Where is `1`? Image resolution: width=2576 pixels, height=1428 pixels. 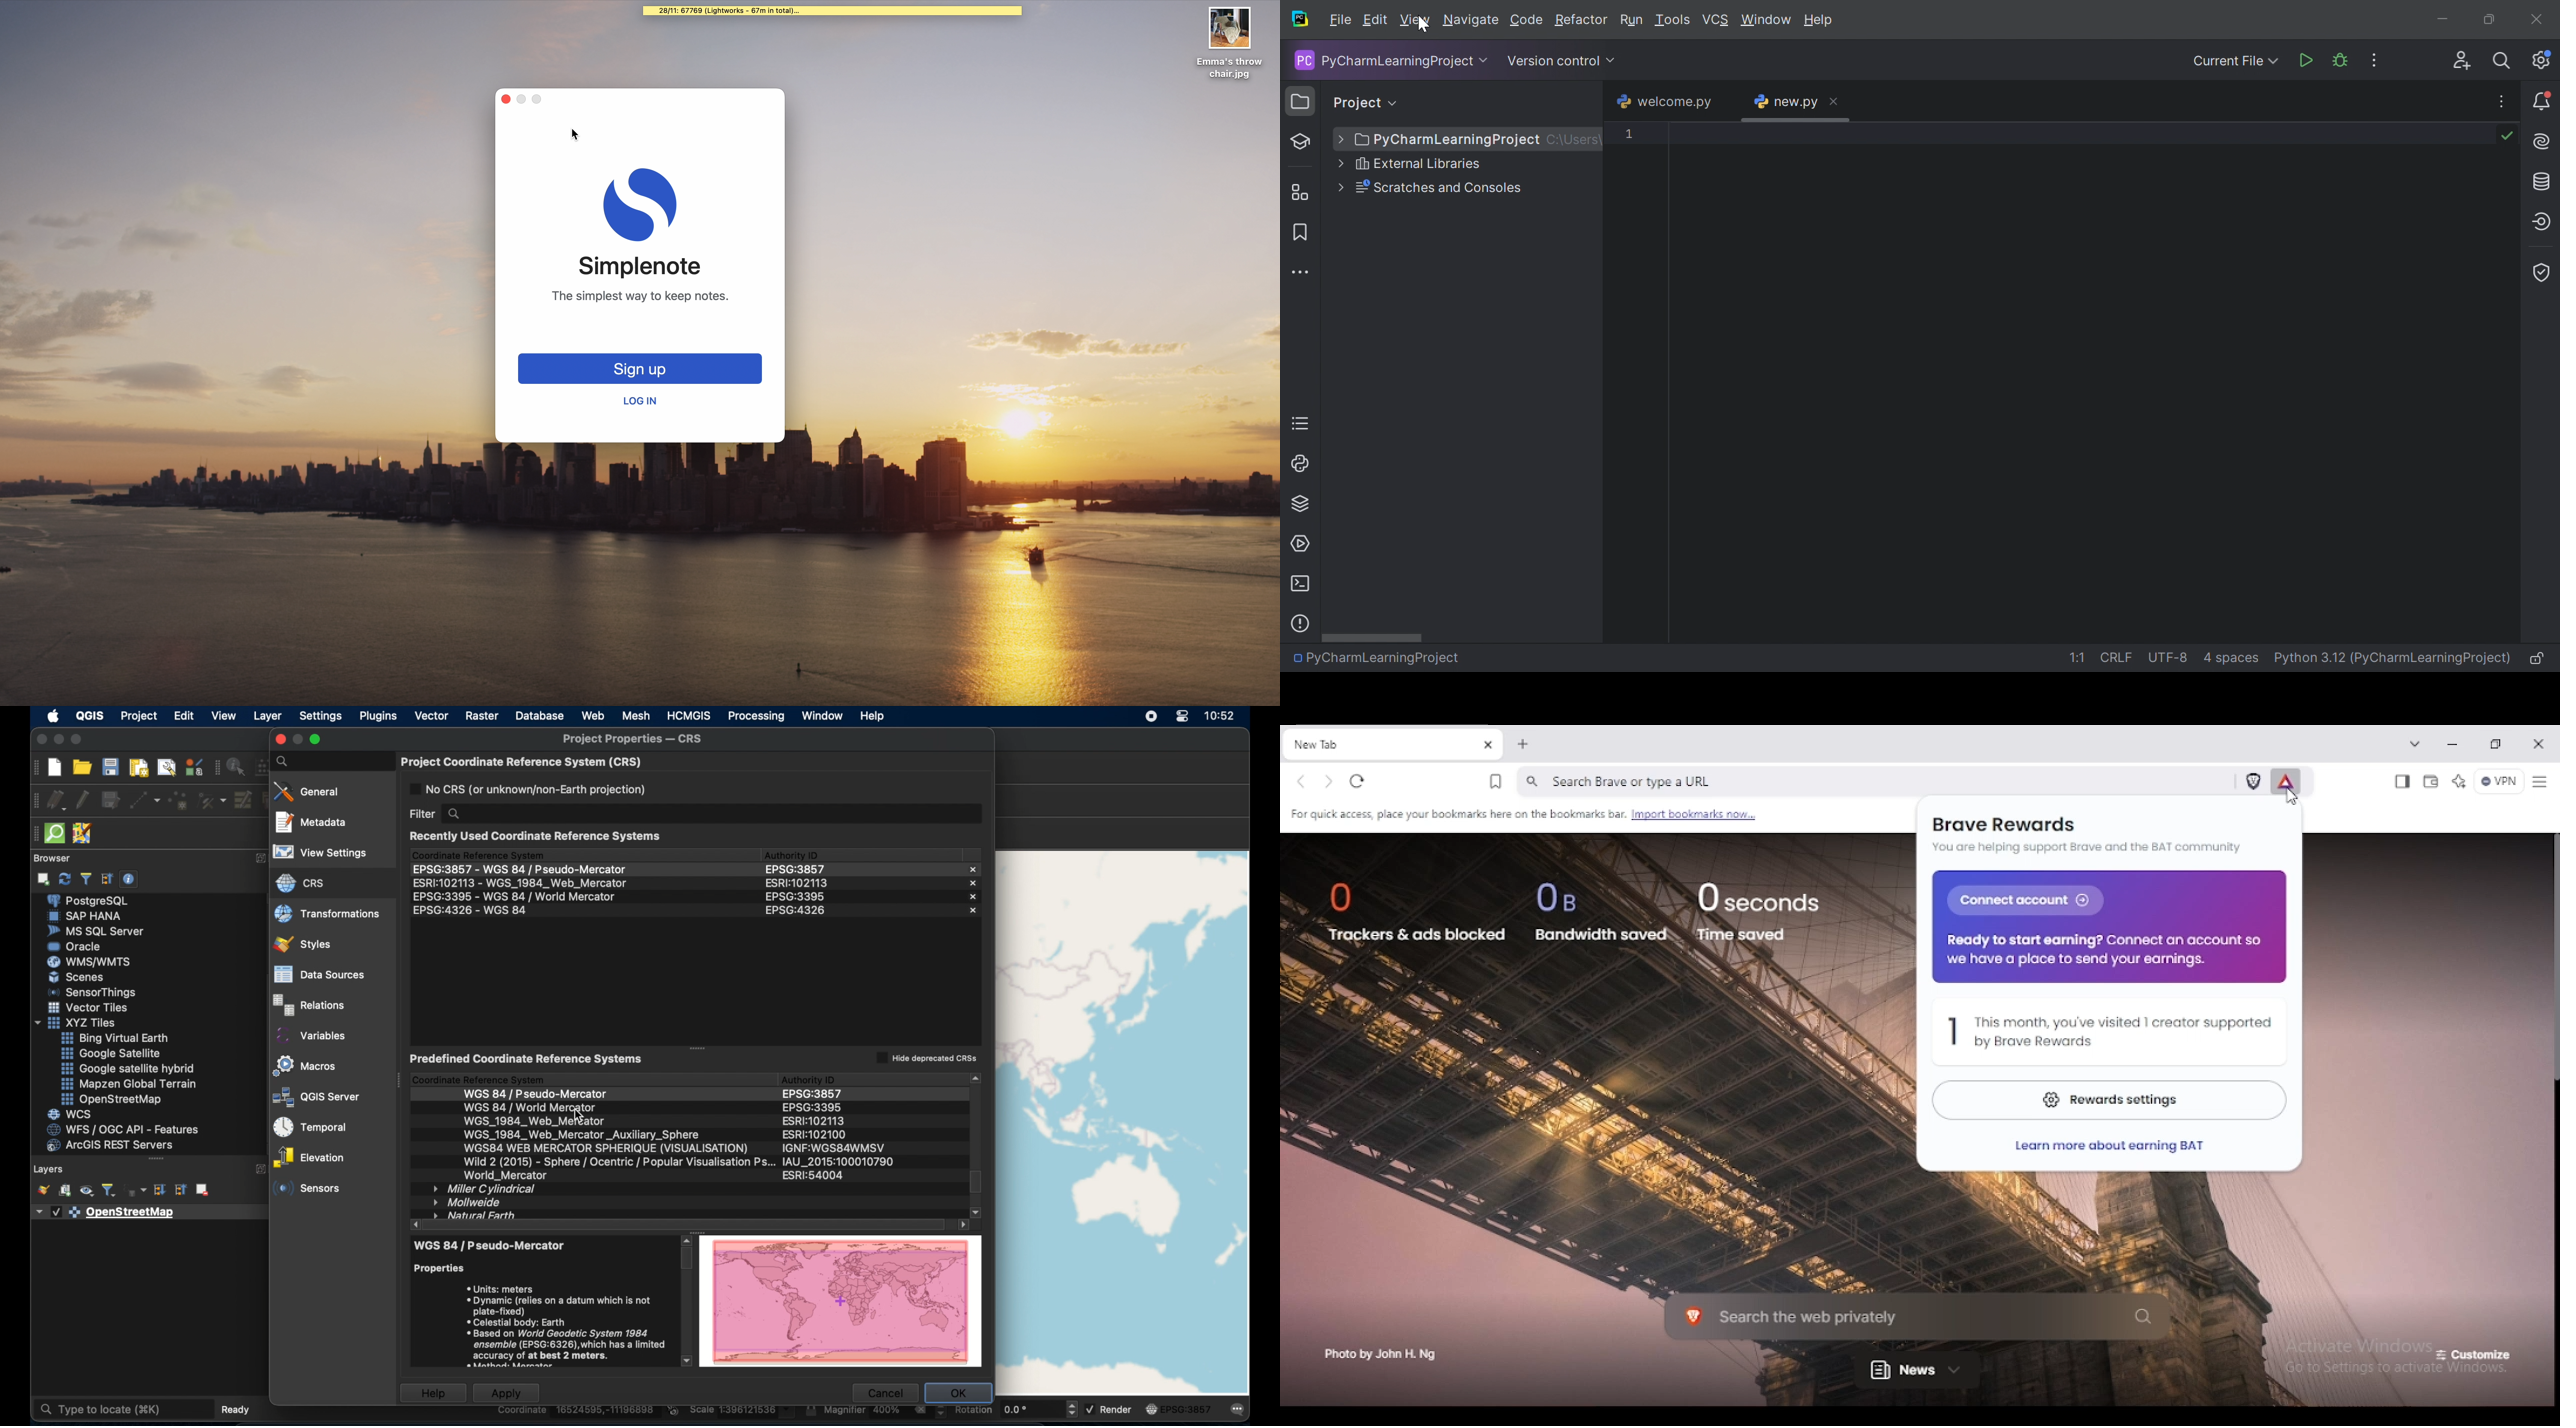
1 is located at coordinates (1631, 135).